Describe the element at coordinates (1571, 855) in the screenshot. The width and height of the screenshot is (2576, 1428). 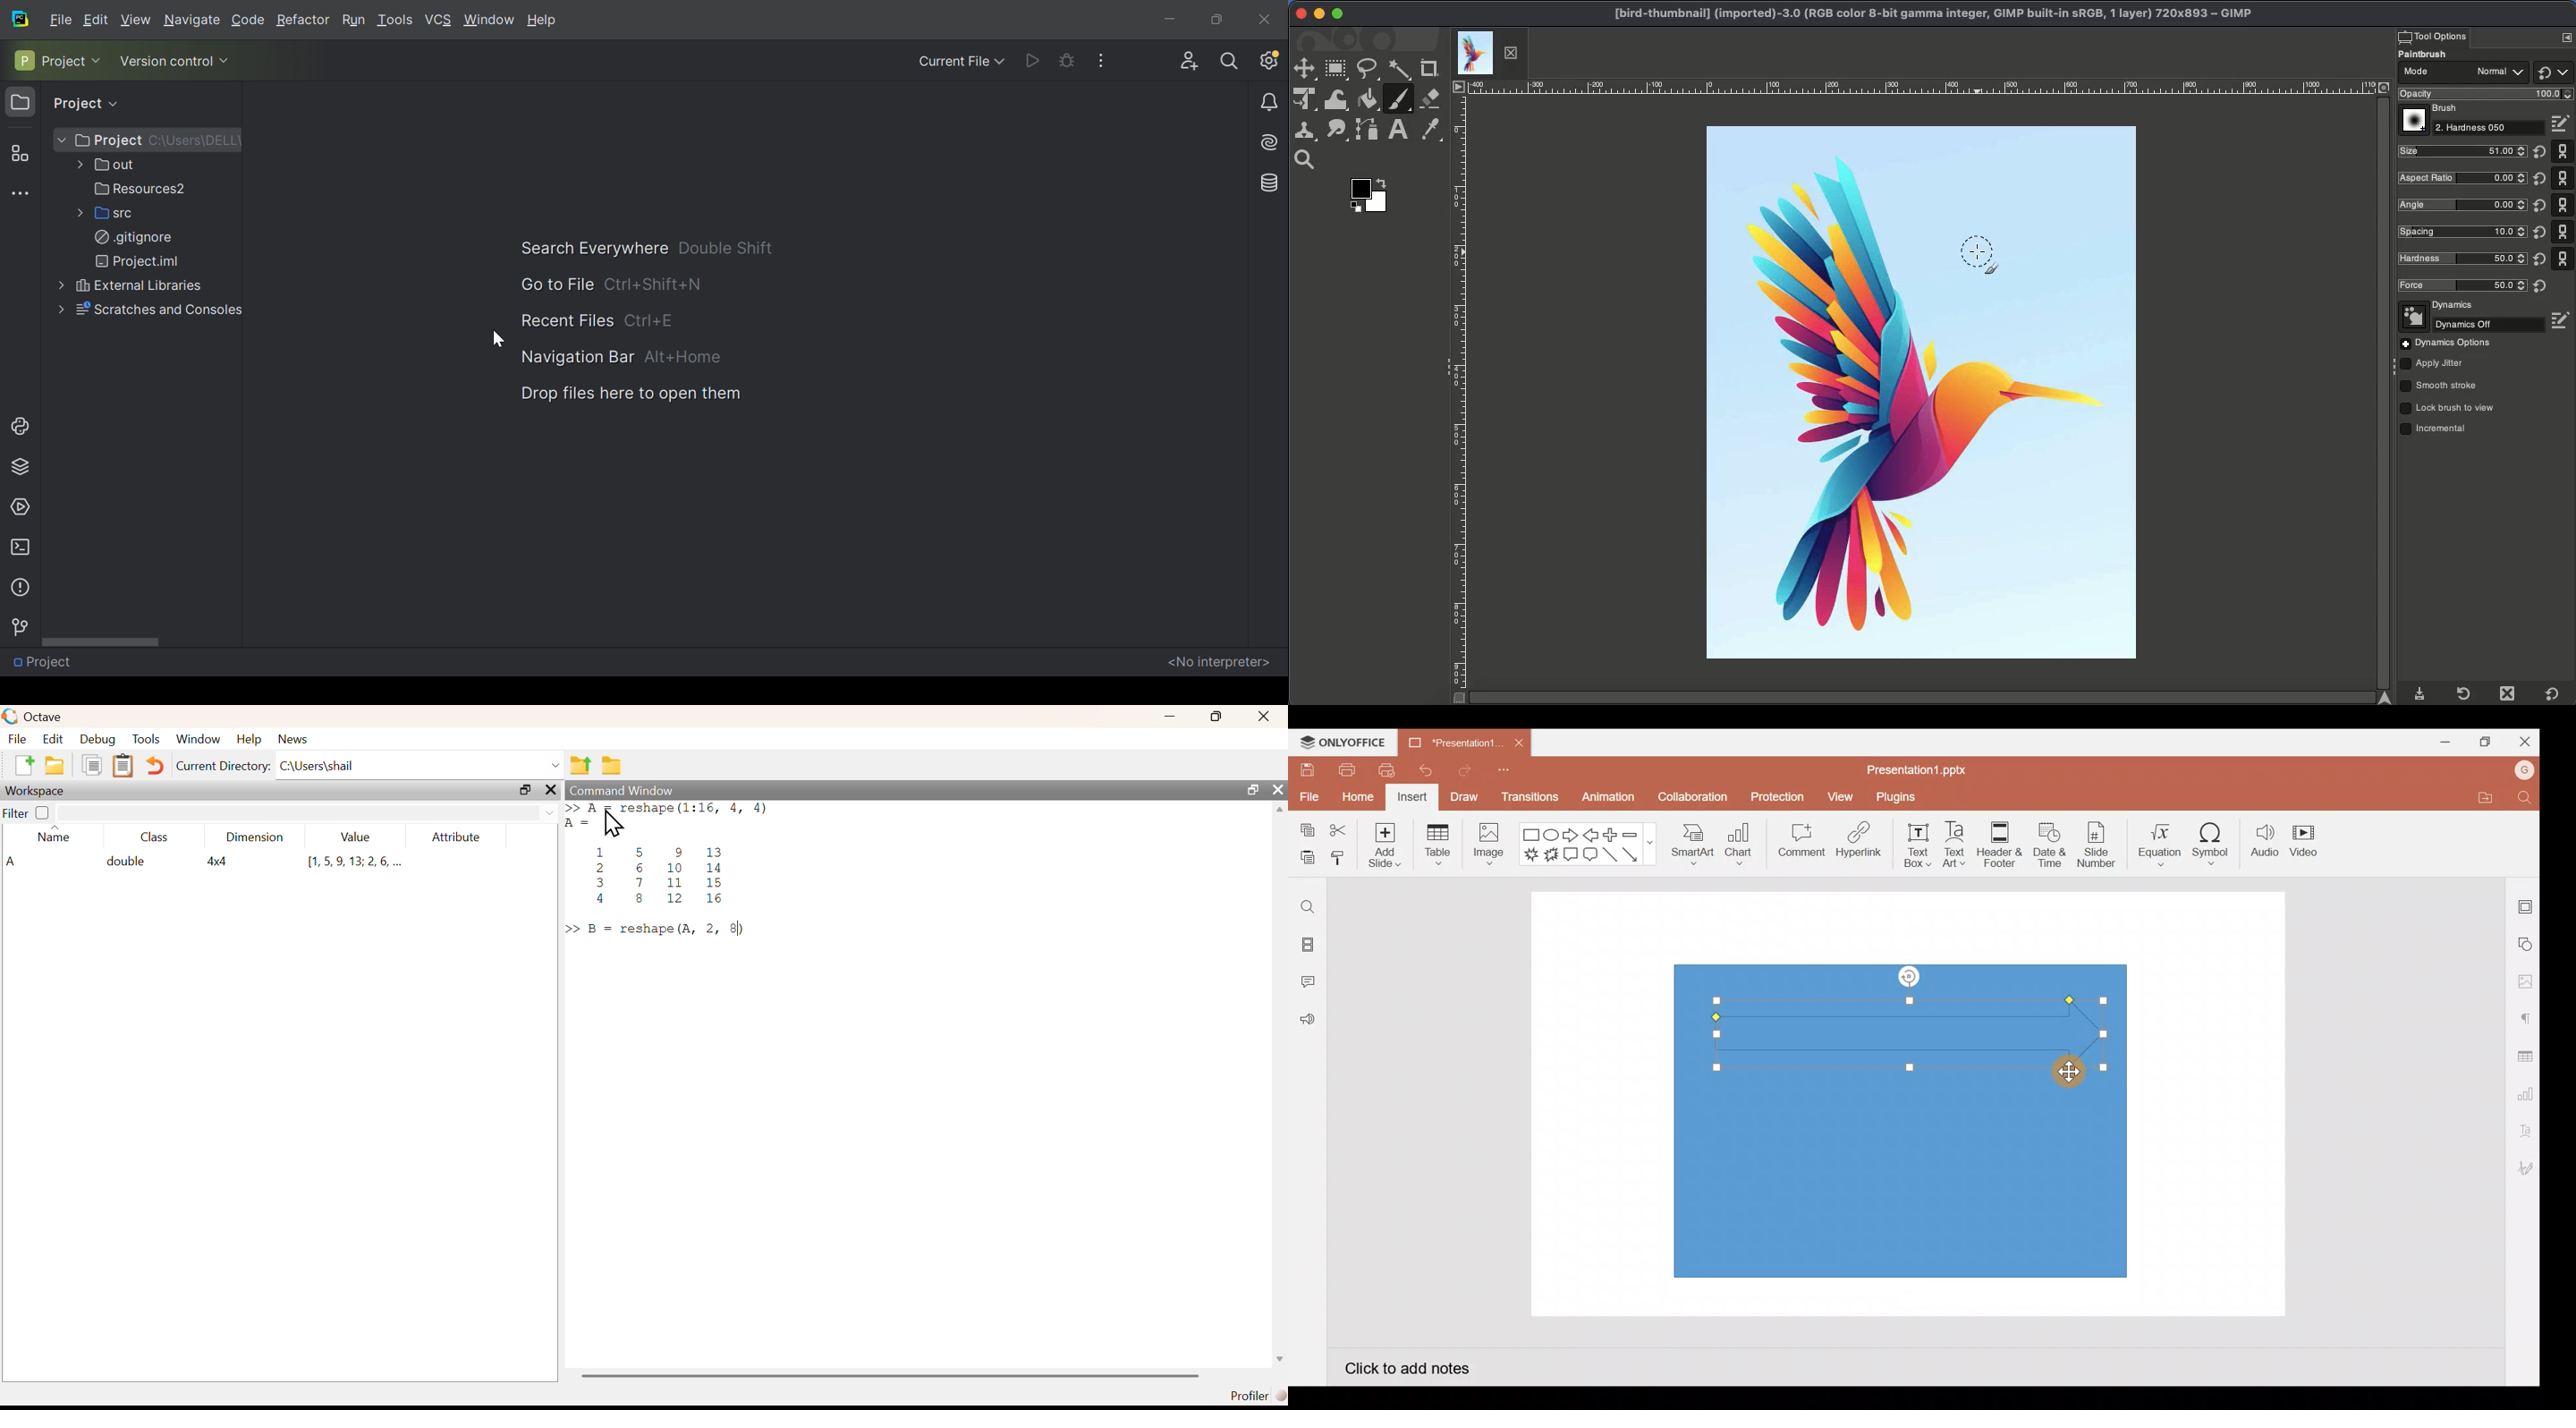
I see `Rectangular callout` at that location.